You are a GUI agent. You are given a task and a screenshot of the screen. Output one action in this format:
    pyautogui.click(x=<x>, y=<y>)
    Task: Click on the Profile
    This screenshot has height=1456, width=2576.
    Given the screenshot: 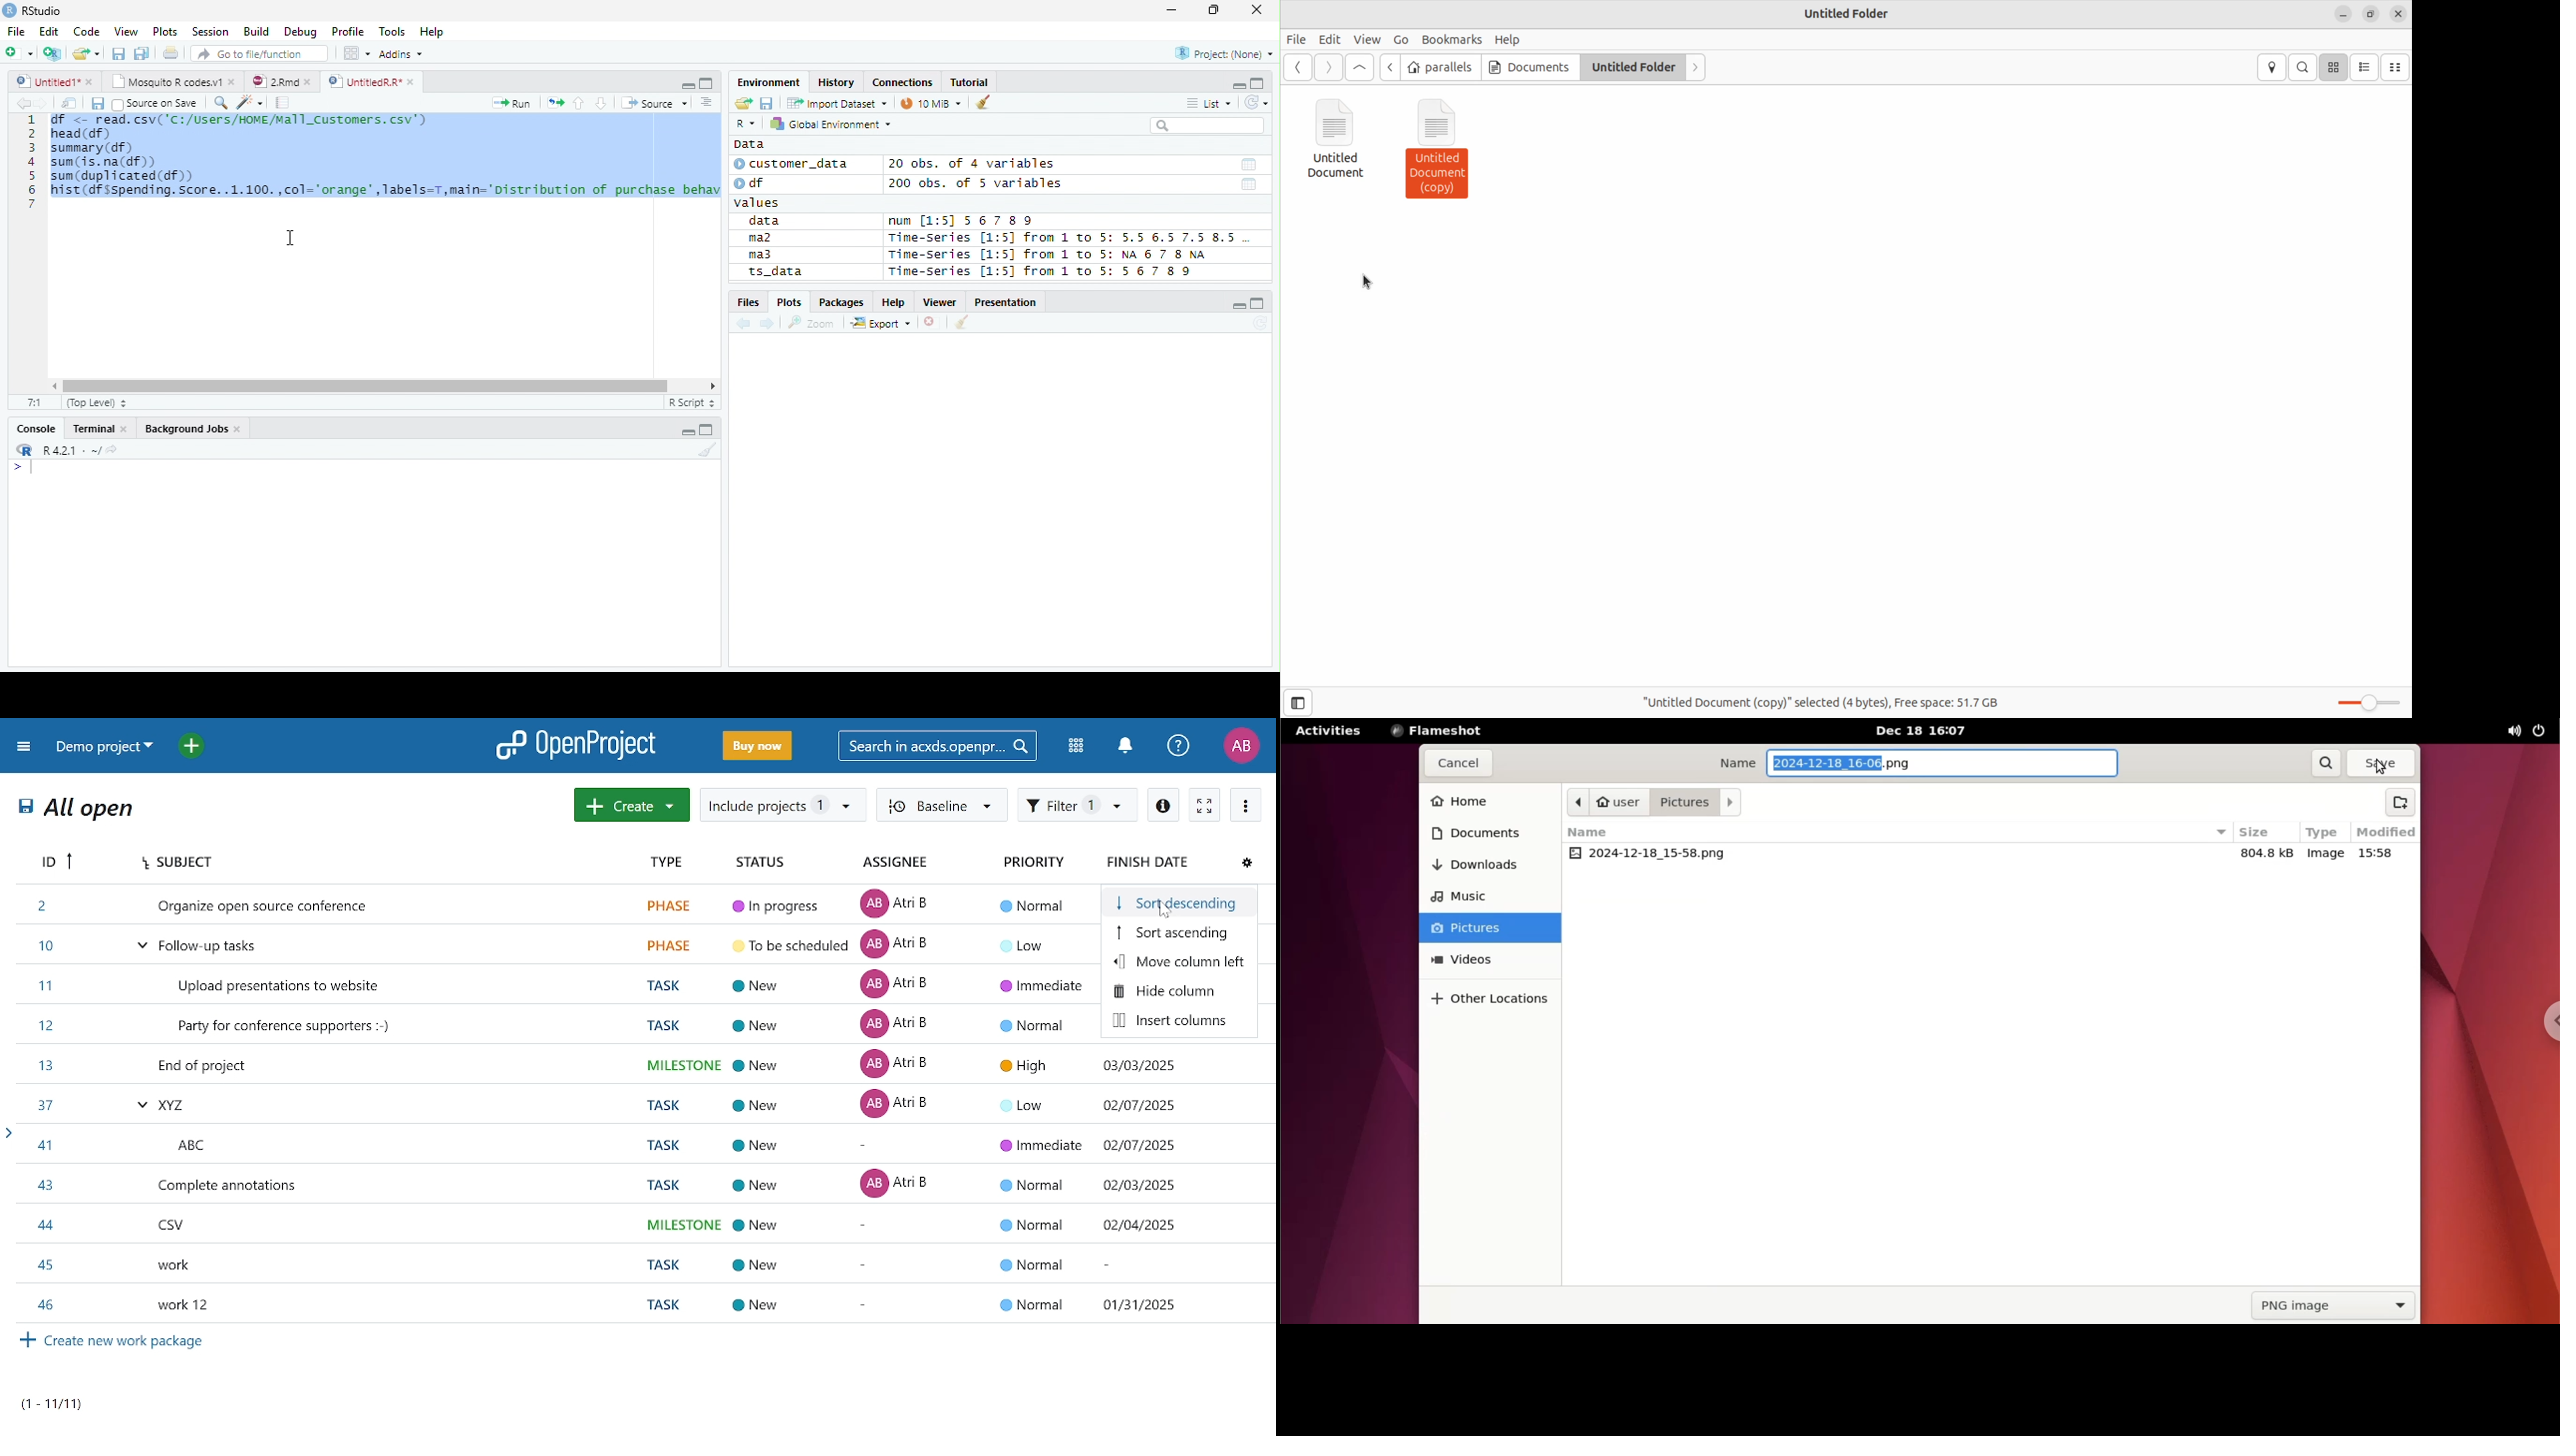 What is the action you would take?
    pyautogui.click(x=347, y=32)
    